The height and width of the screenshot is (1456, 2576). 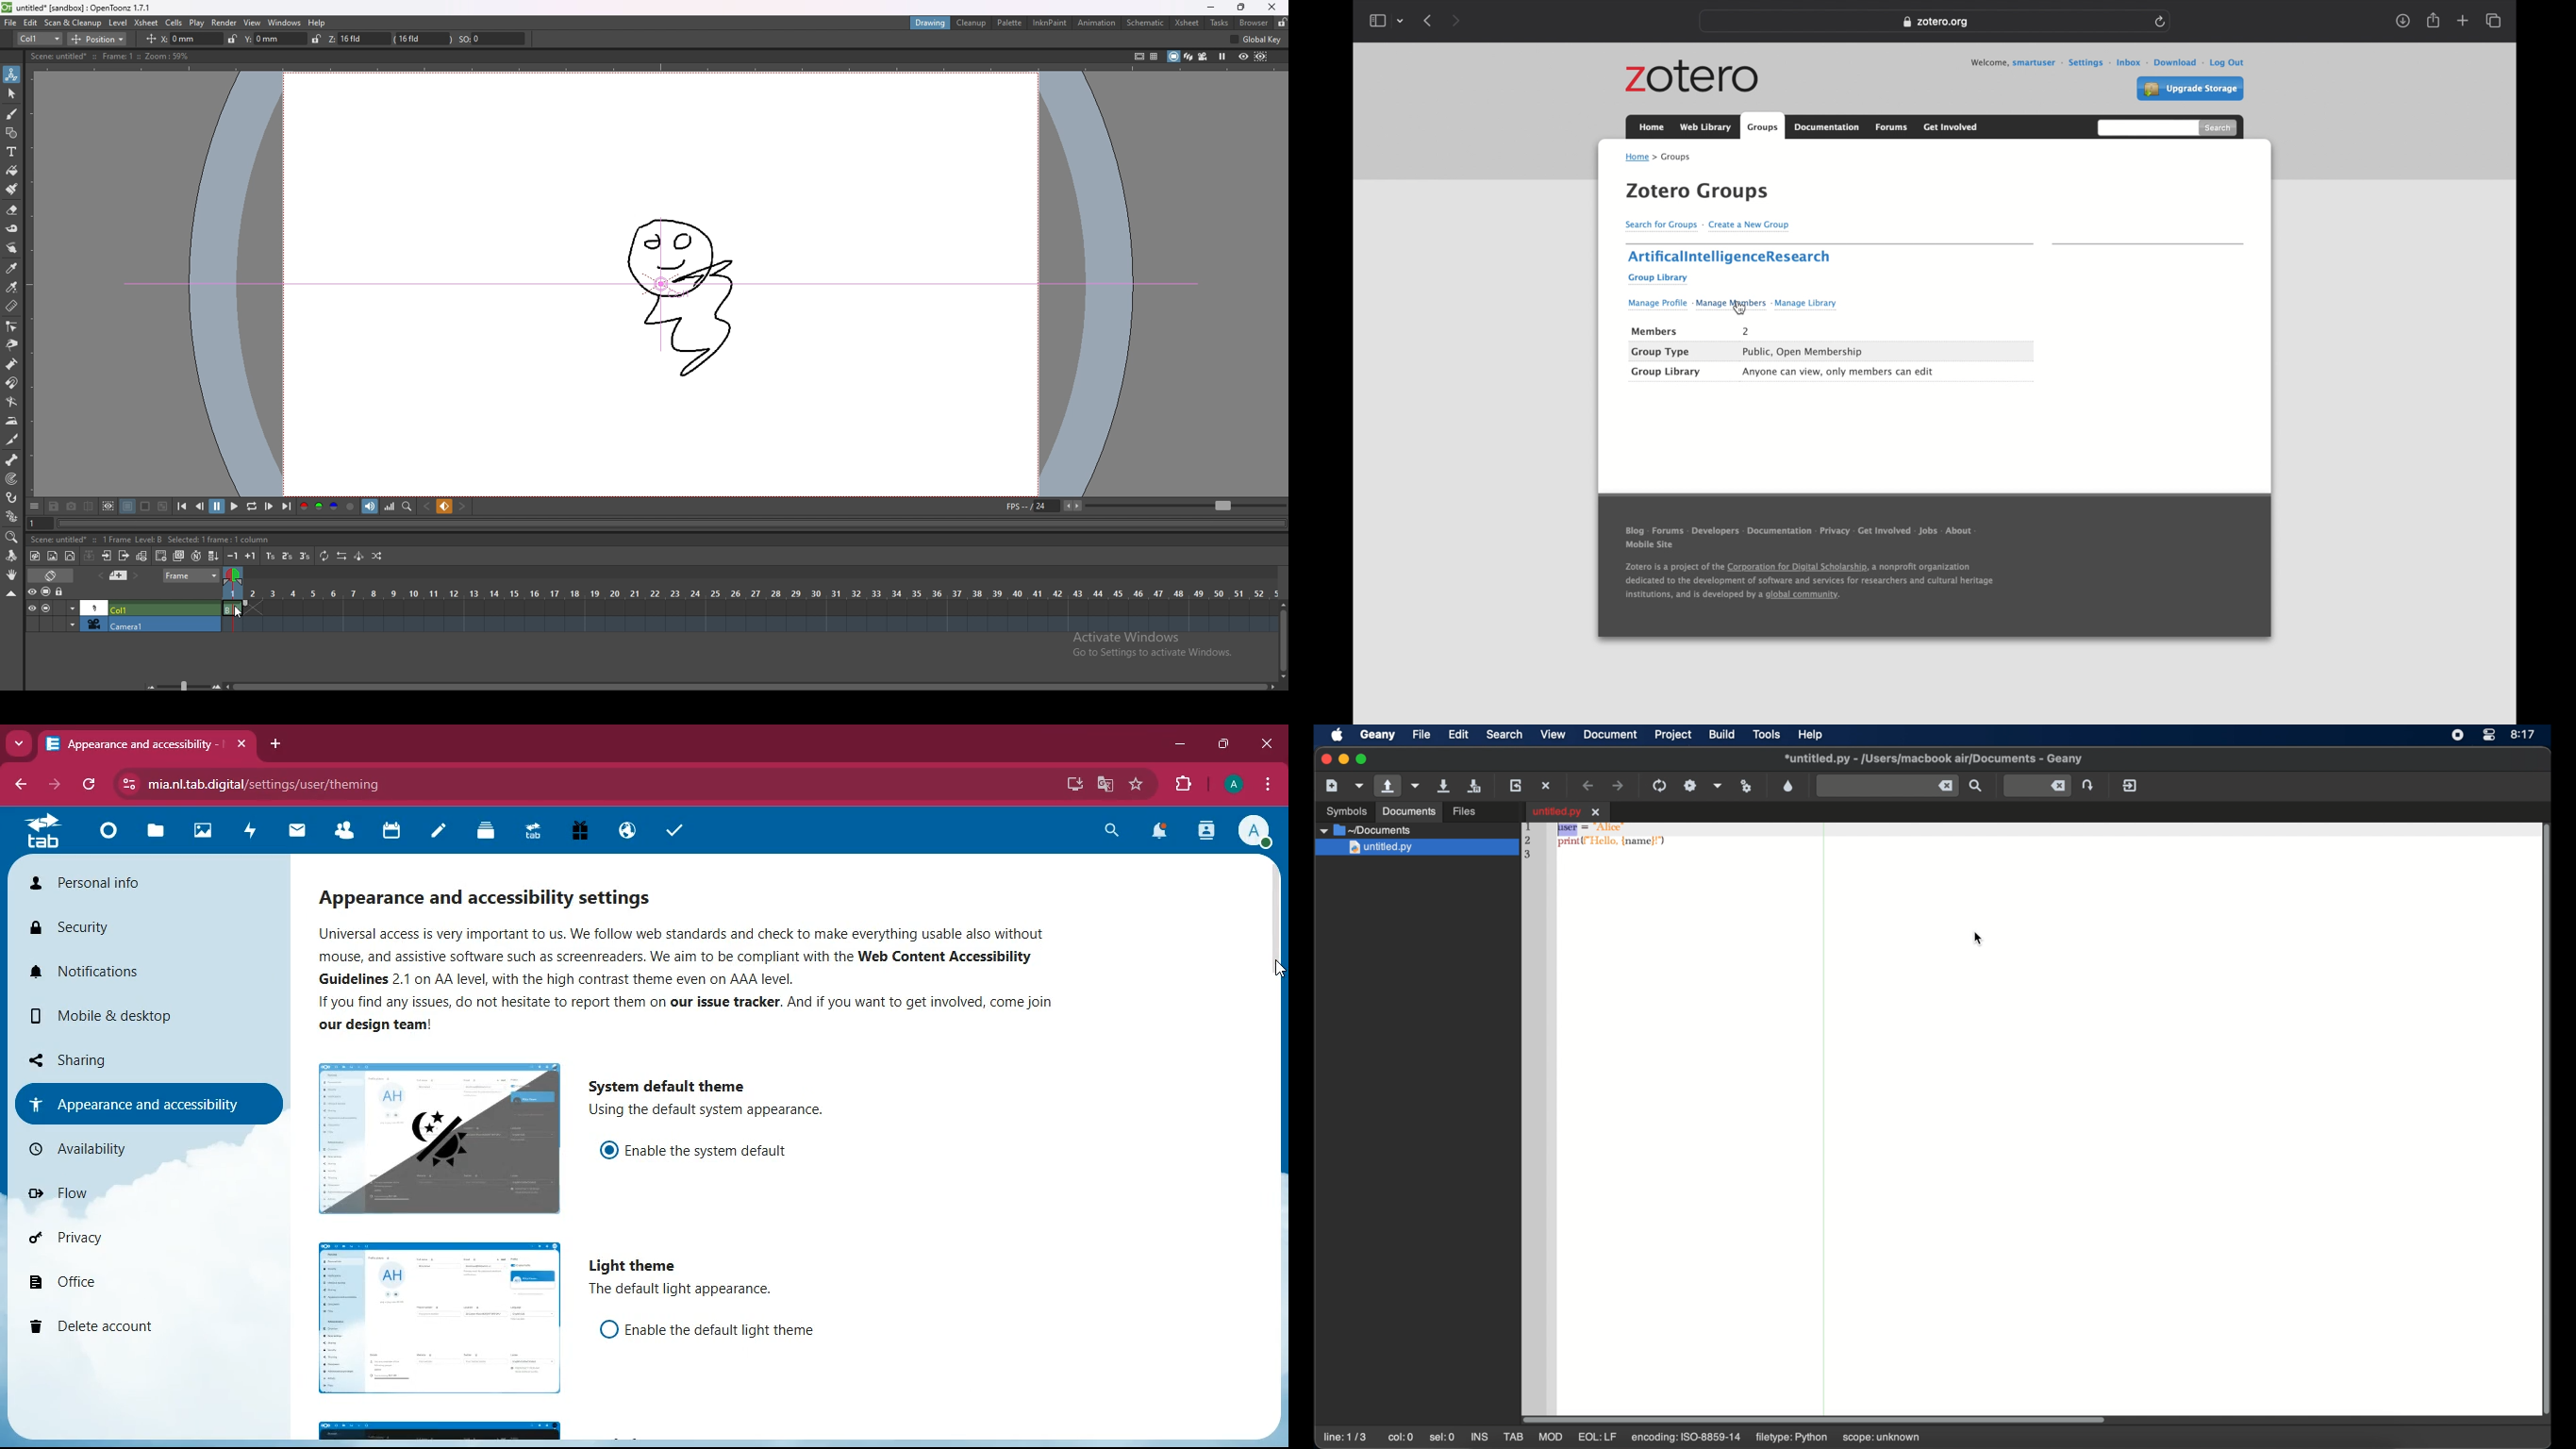 What do you see at coordinates (1276, 921) in the screenshot?
I see `scroll bar` at bounding box center [1276, 921].